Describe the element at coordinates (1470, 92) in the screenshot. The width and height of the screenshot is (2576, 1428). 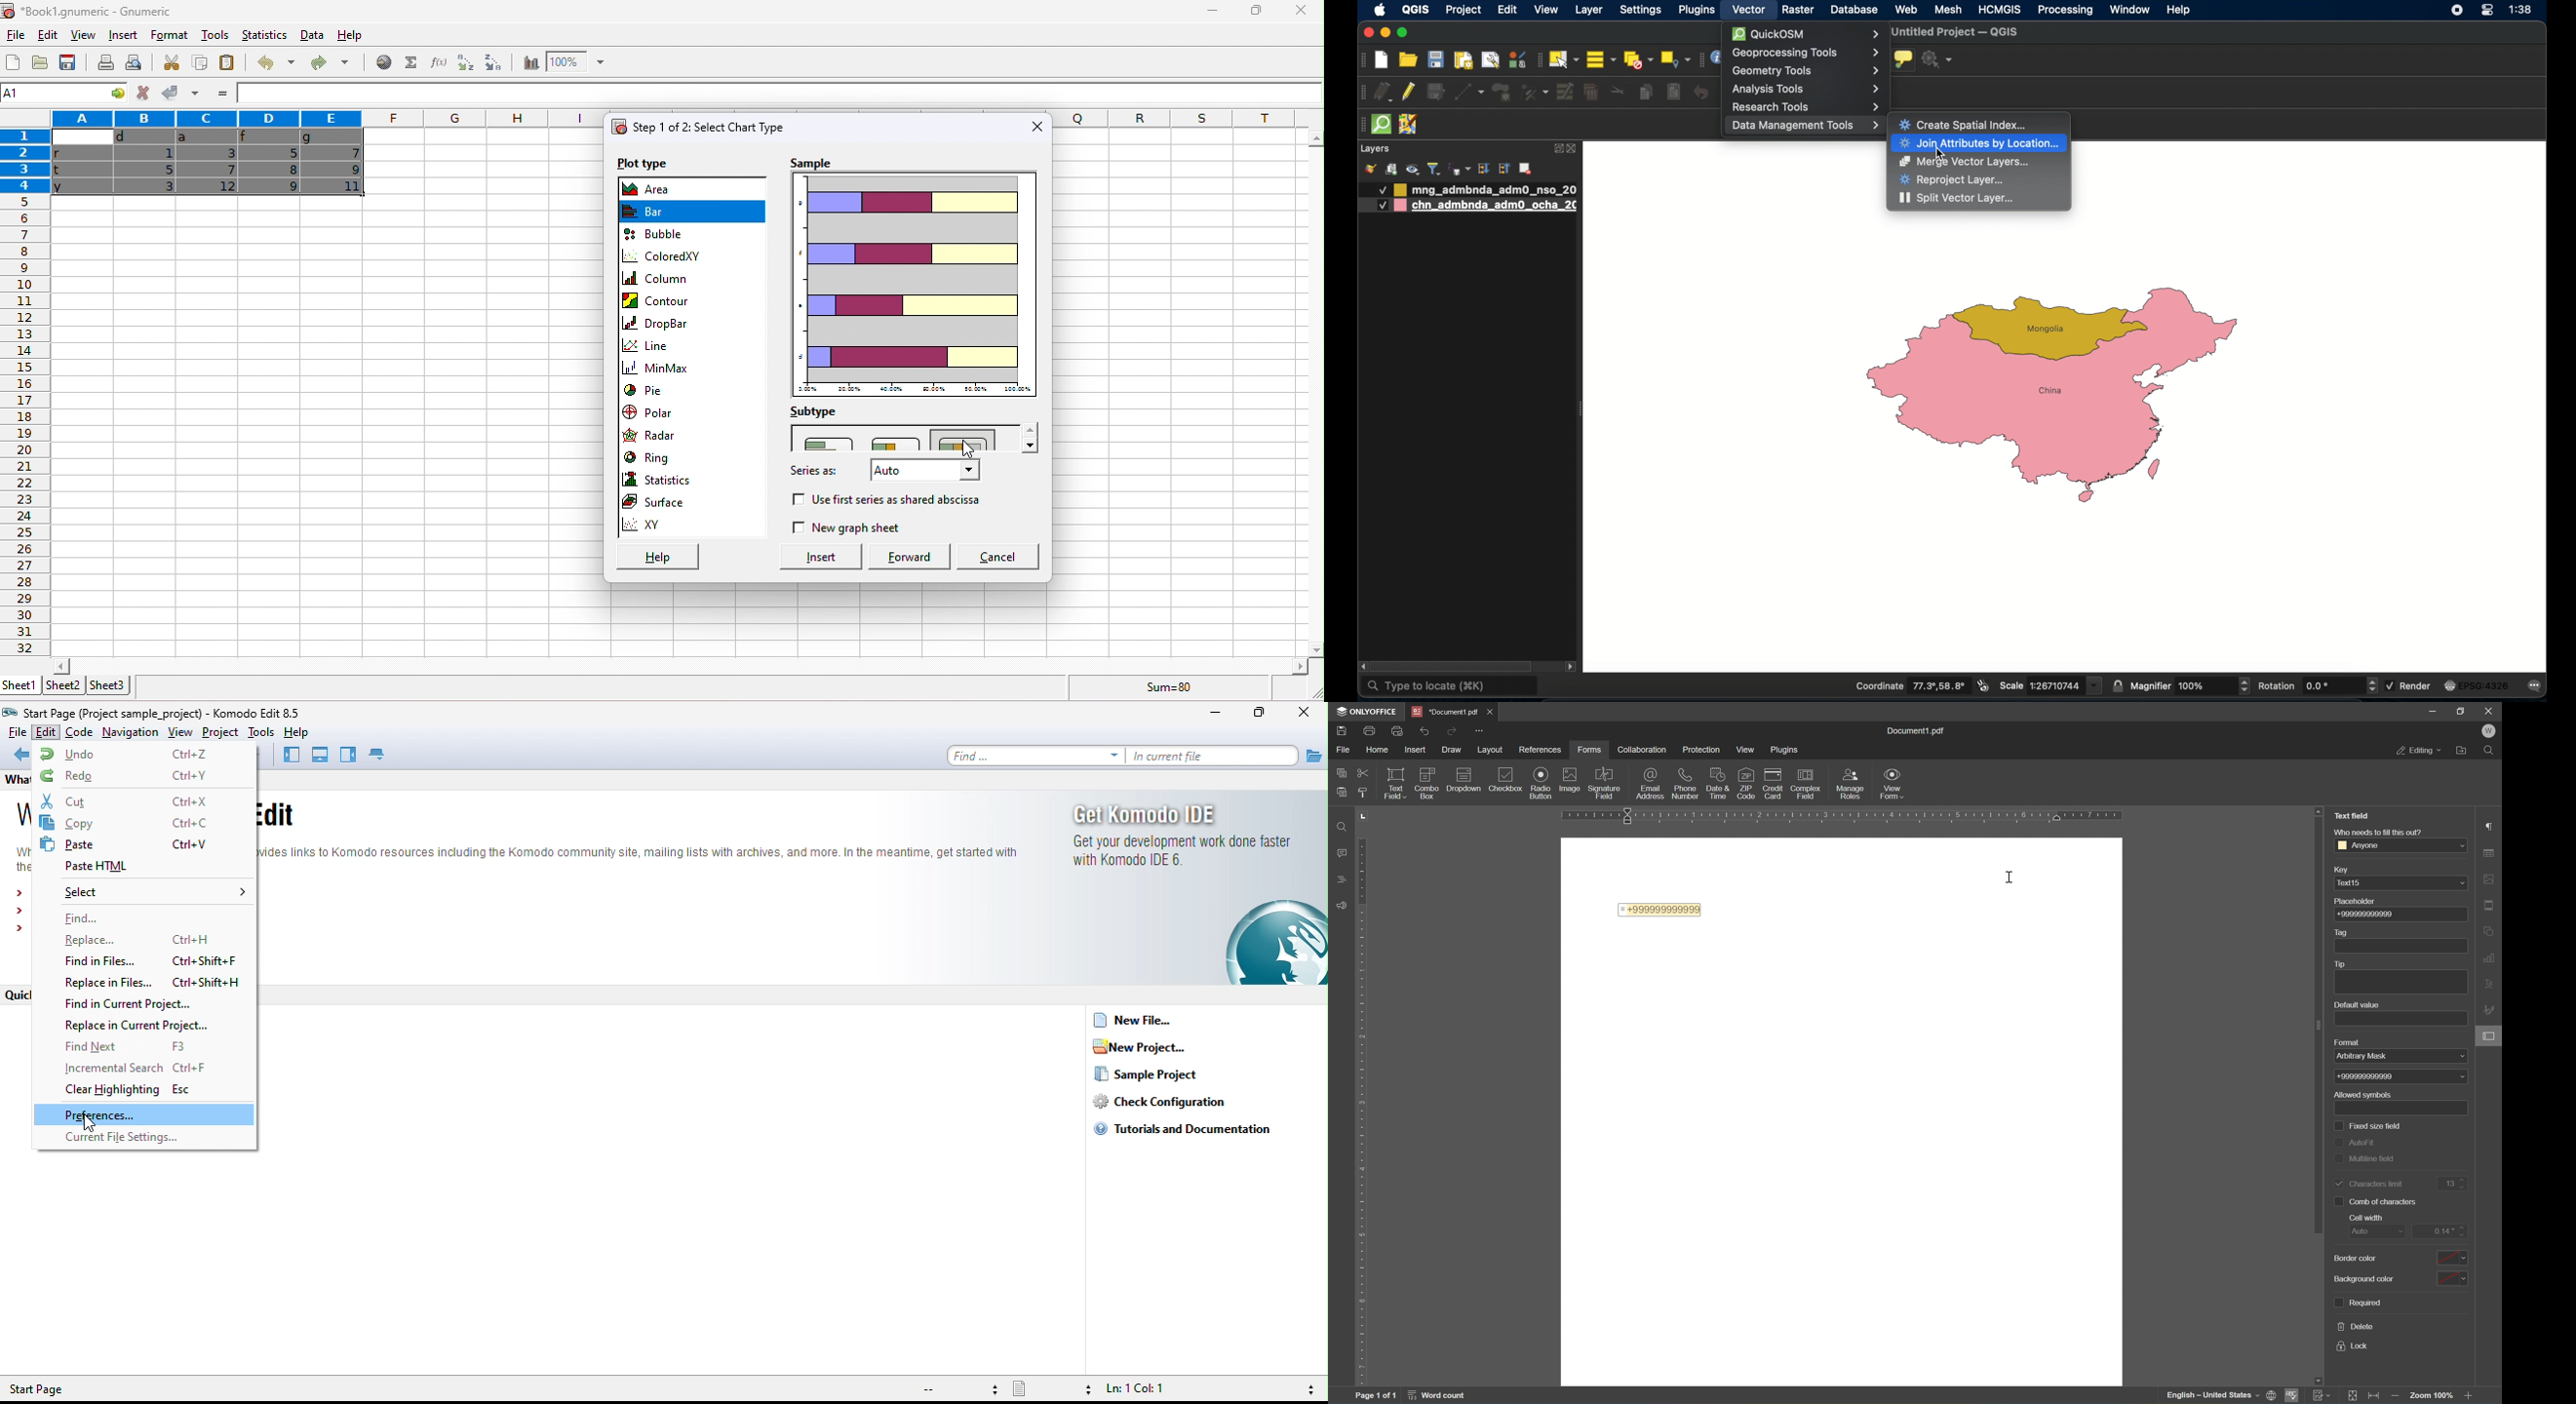
I see `digitize with segment` at that location.